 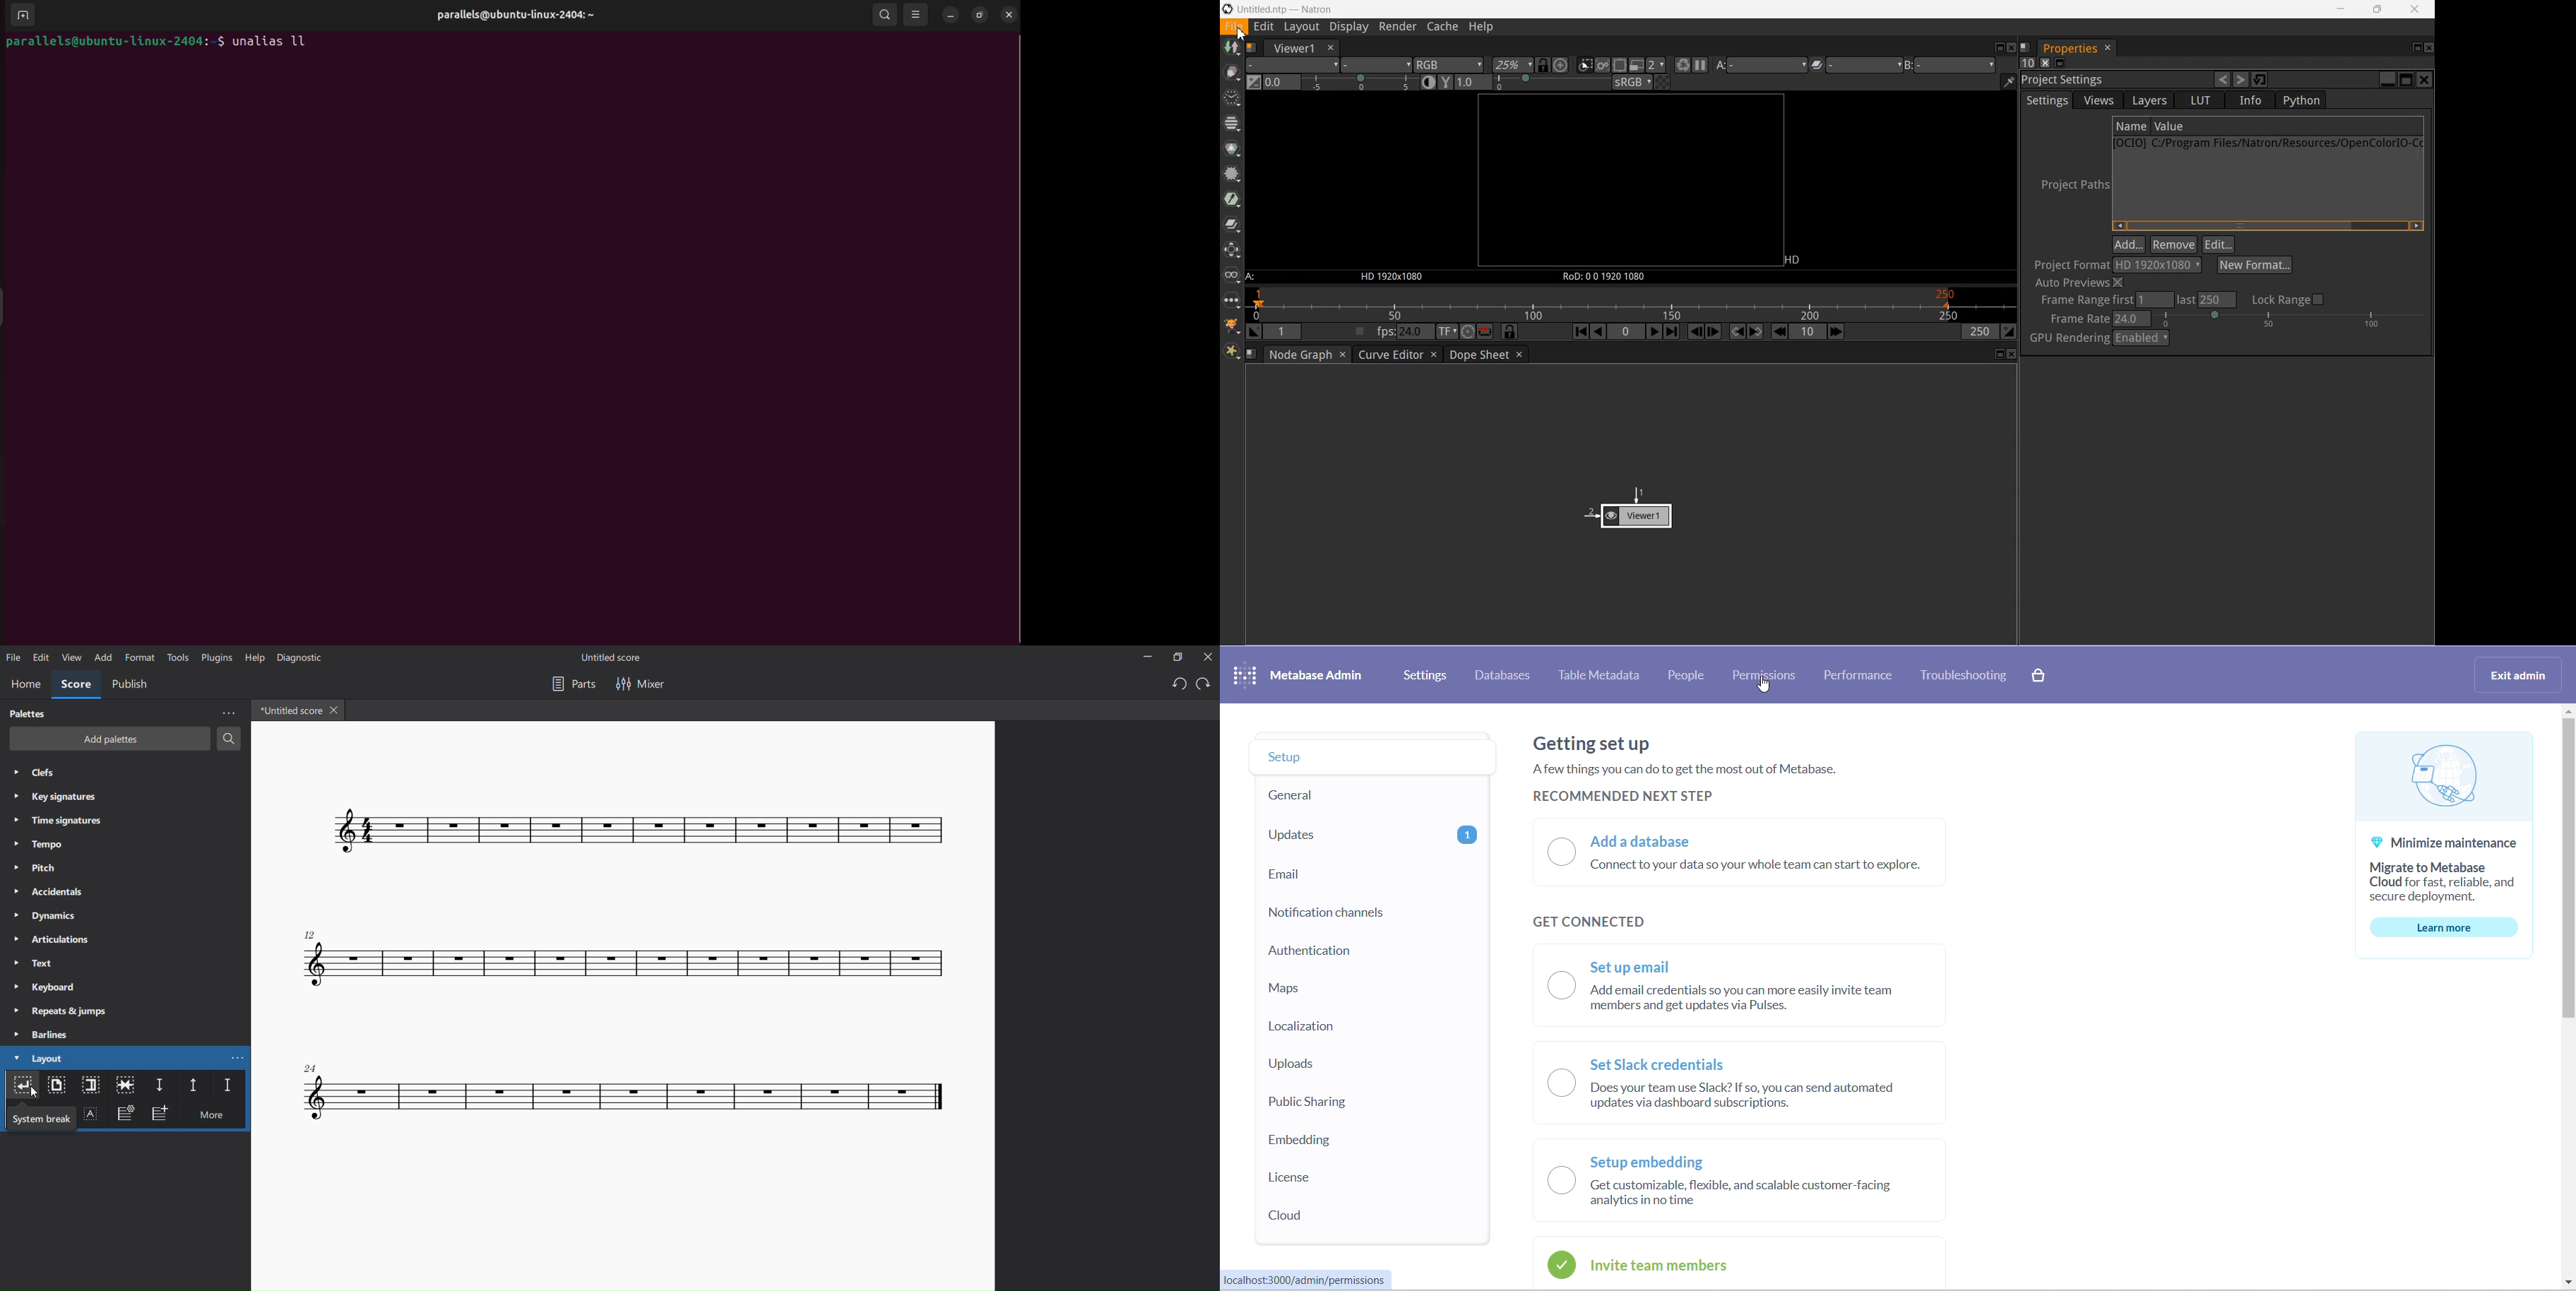 I want to click on format, so click(x=140, y=658).